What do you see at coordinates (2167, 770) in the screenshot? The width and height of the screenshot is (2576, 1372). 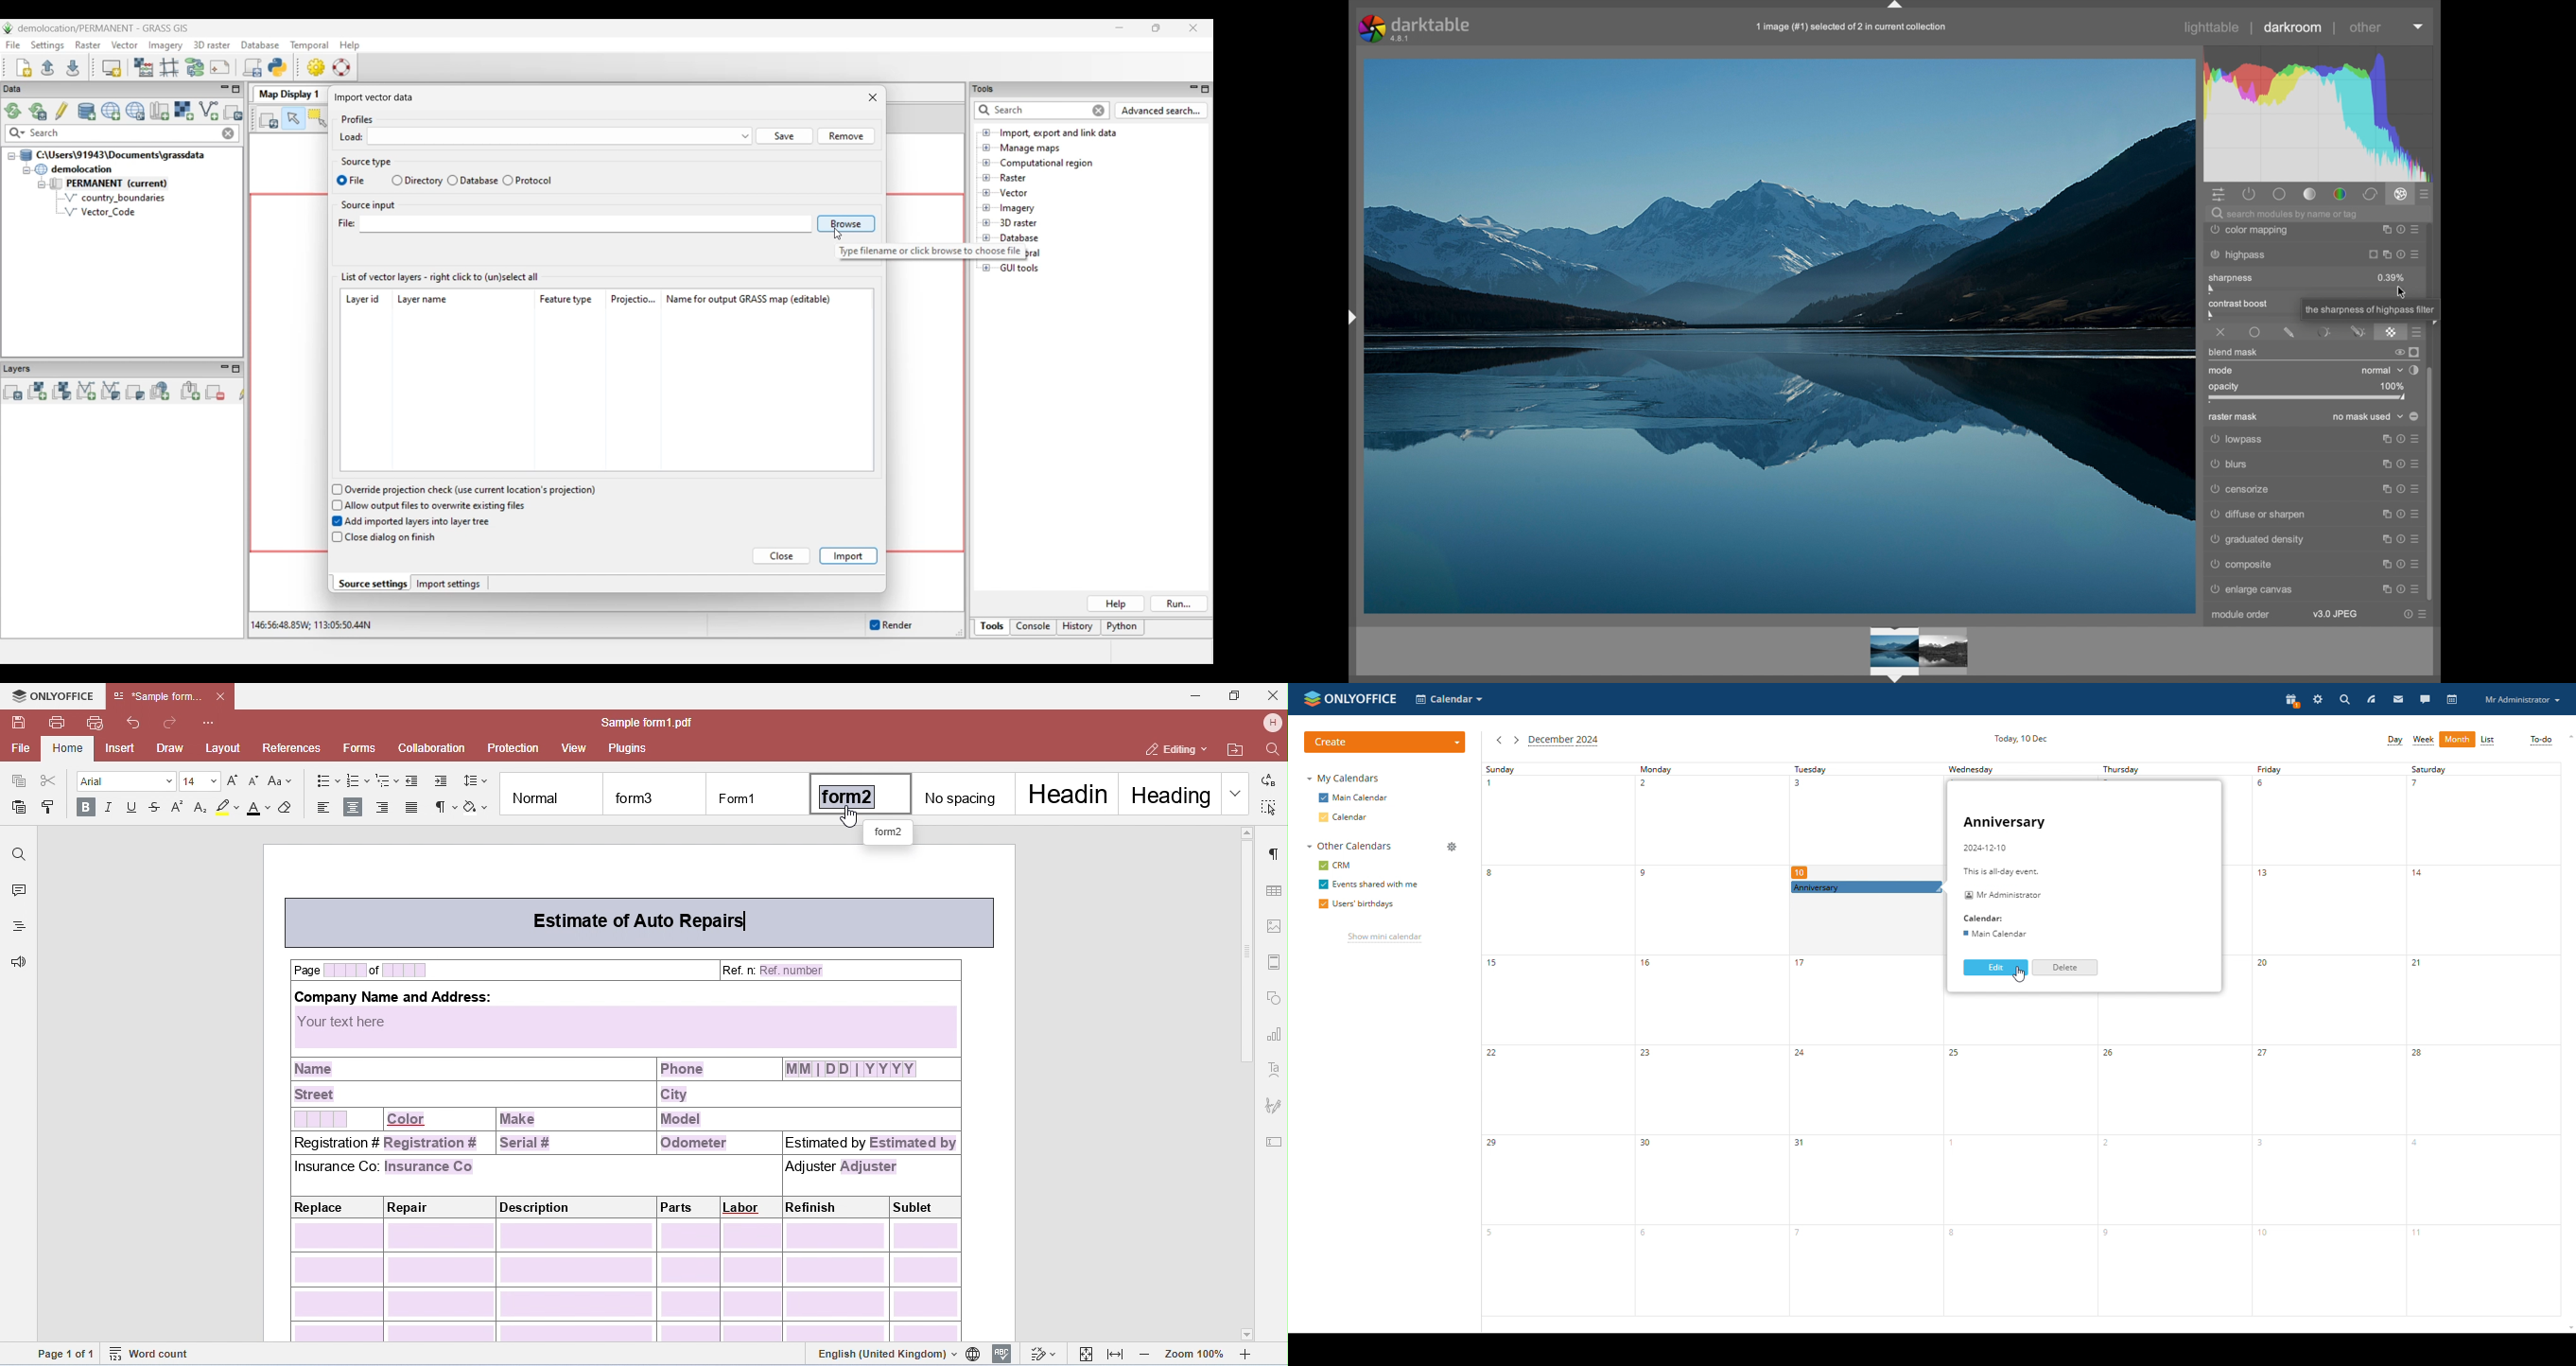 I see `thursday` at bounding box center [2167, 770].